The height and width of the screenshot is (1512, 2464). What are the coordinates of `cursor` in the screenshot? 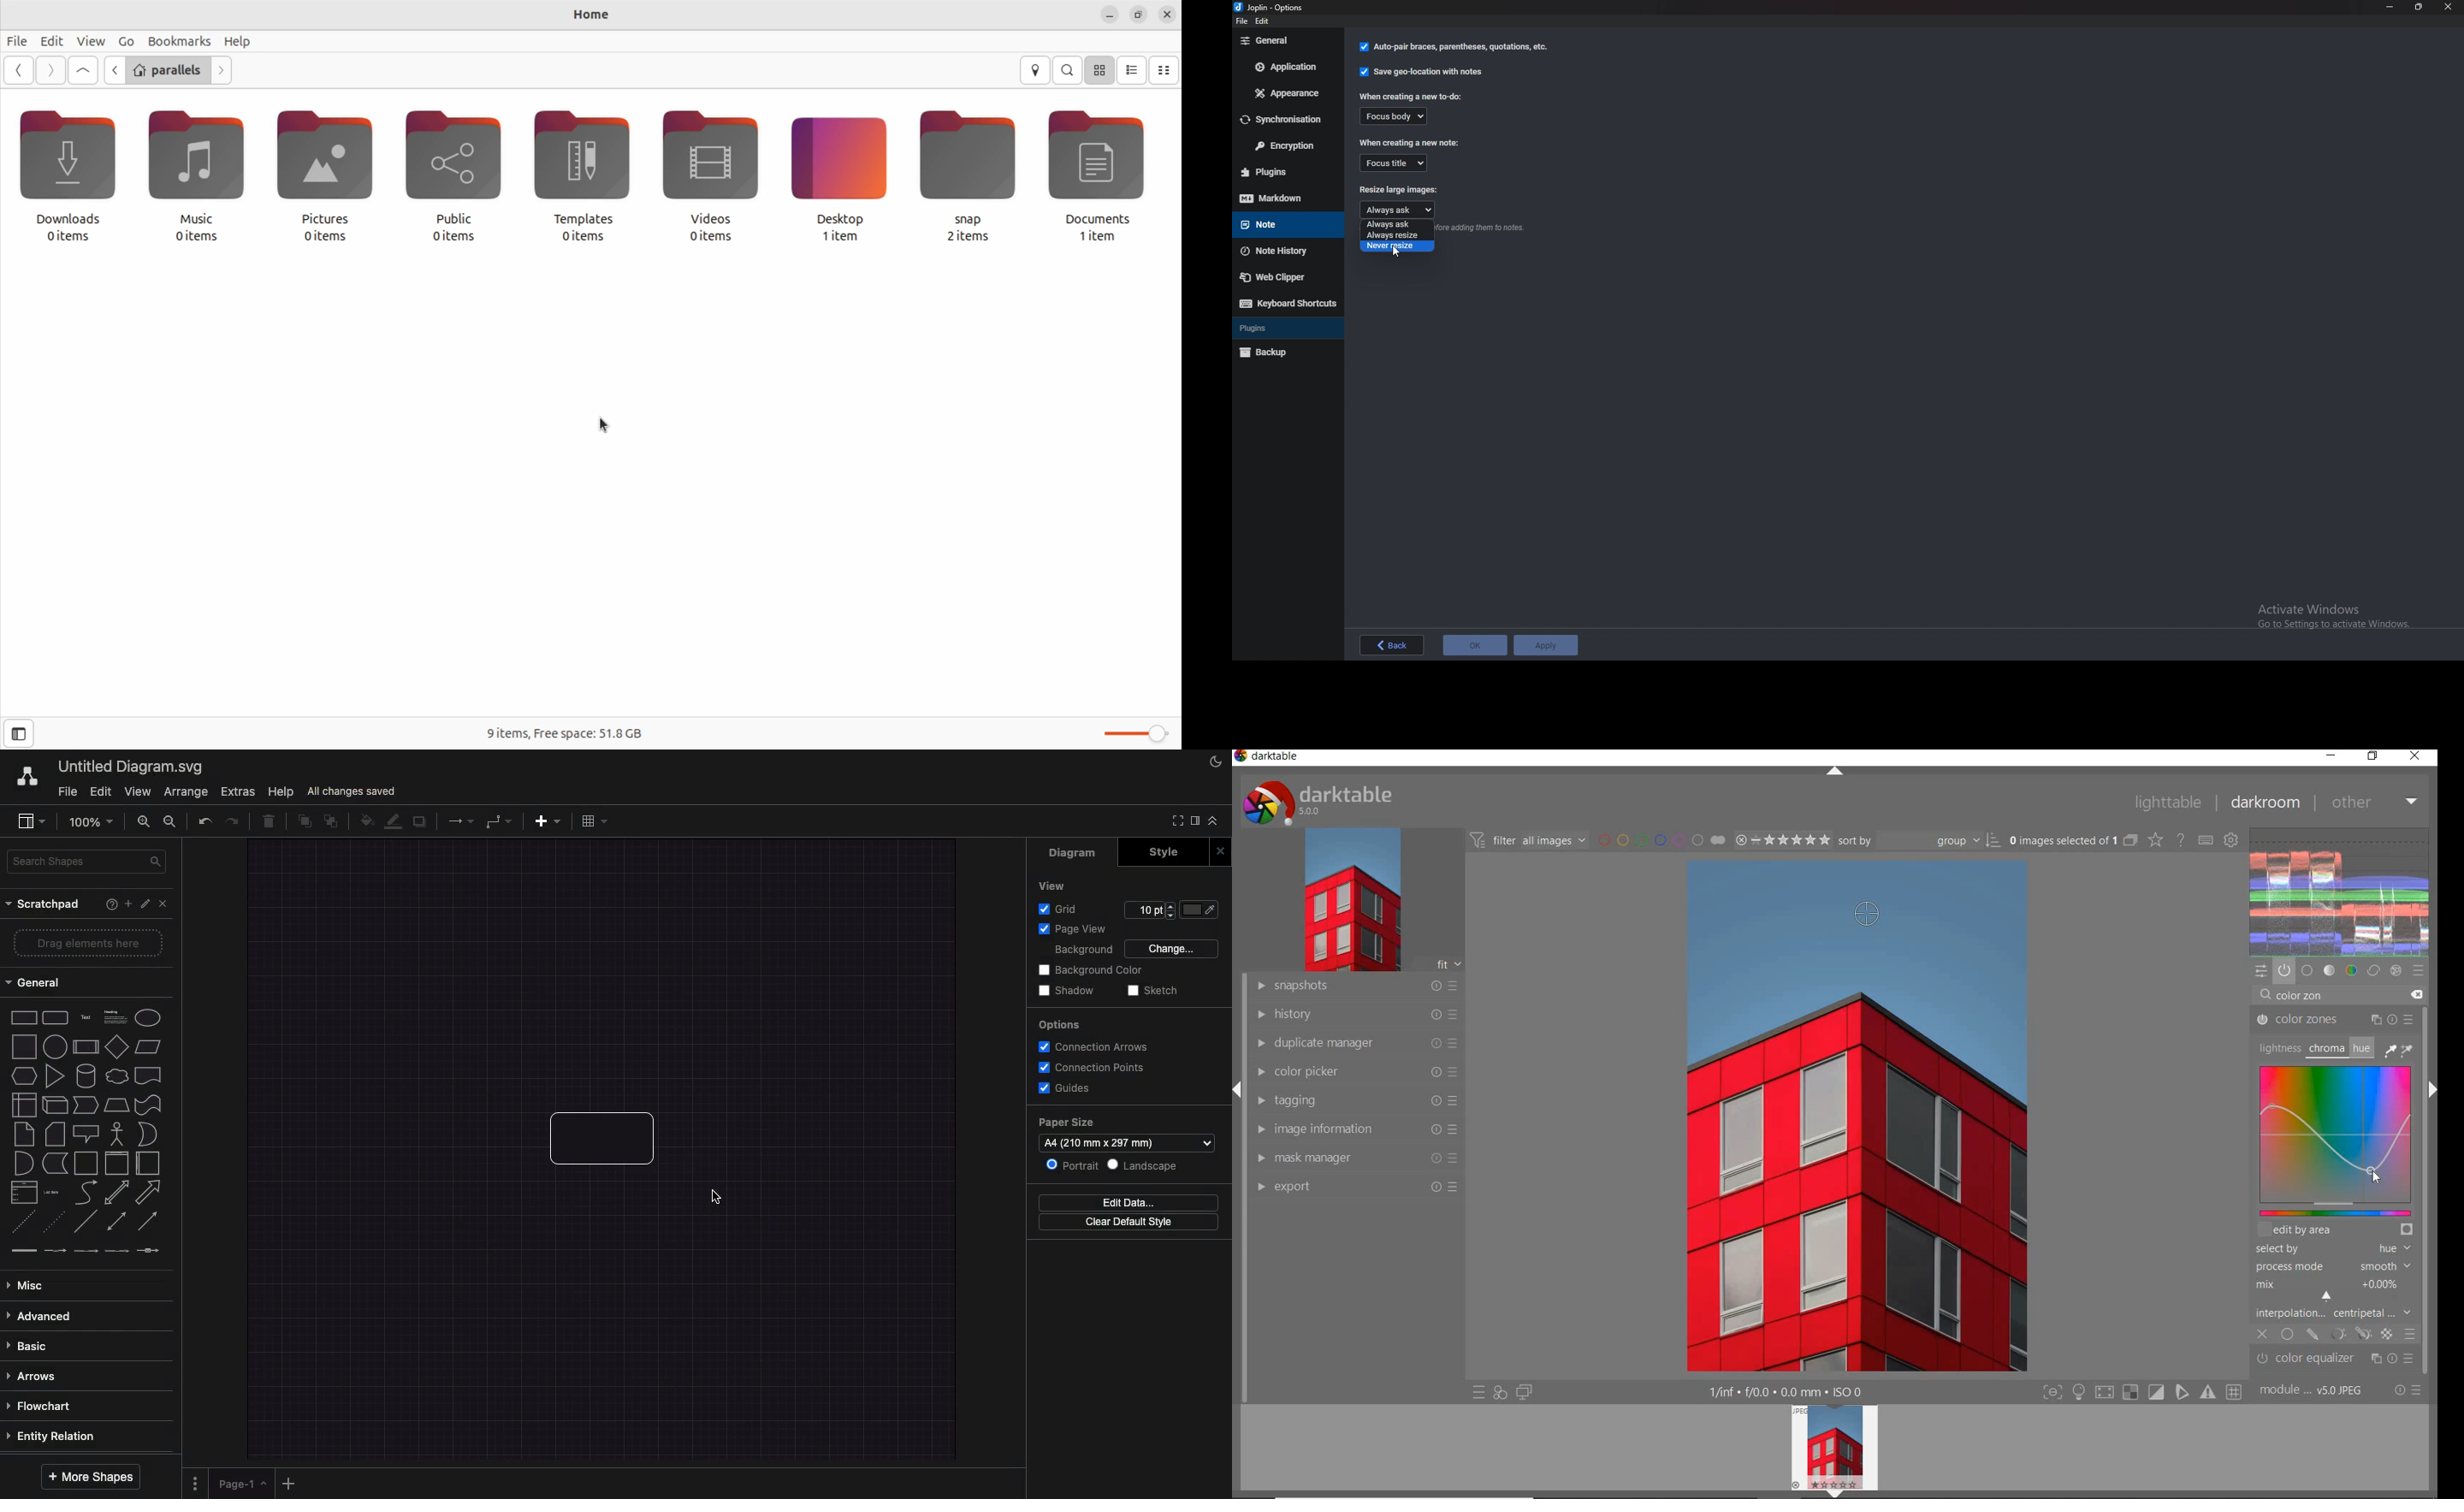 It's located at (606, 424).